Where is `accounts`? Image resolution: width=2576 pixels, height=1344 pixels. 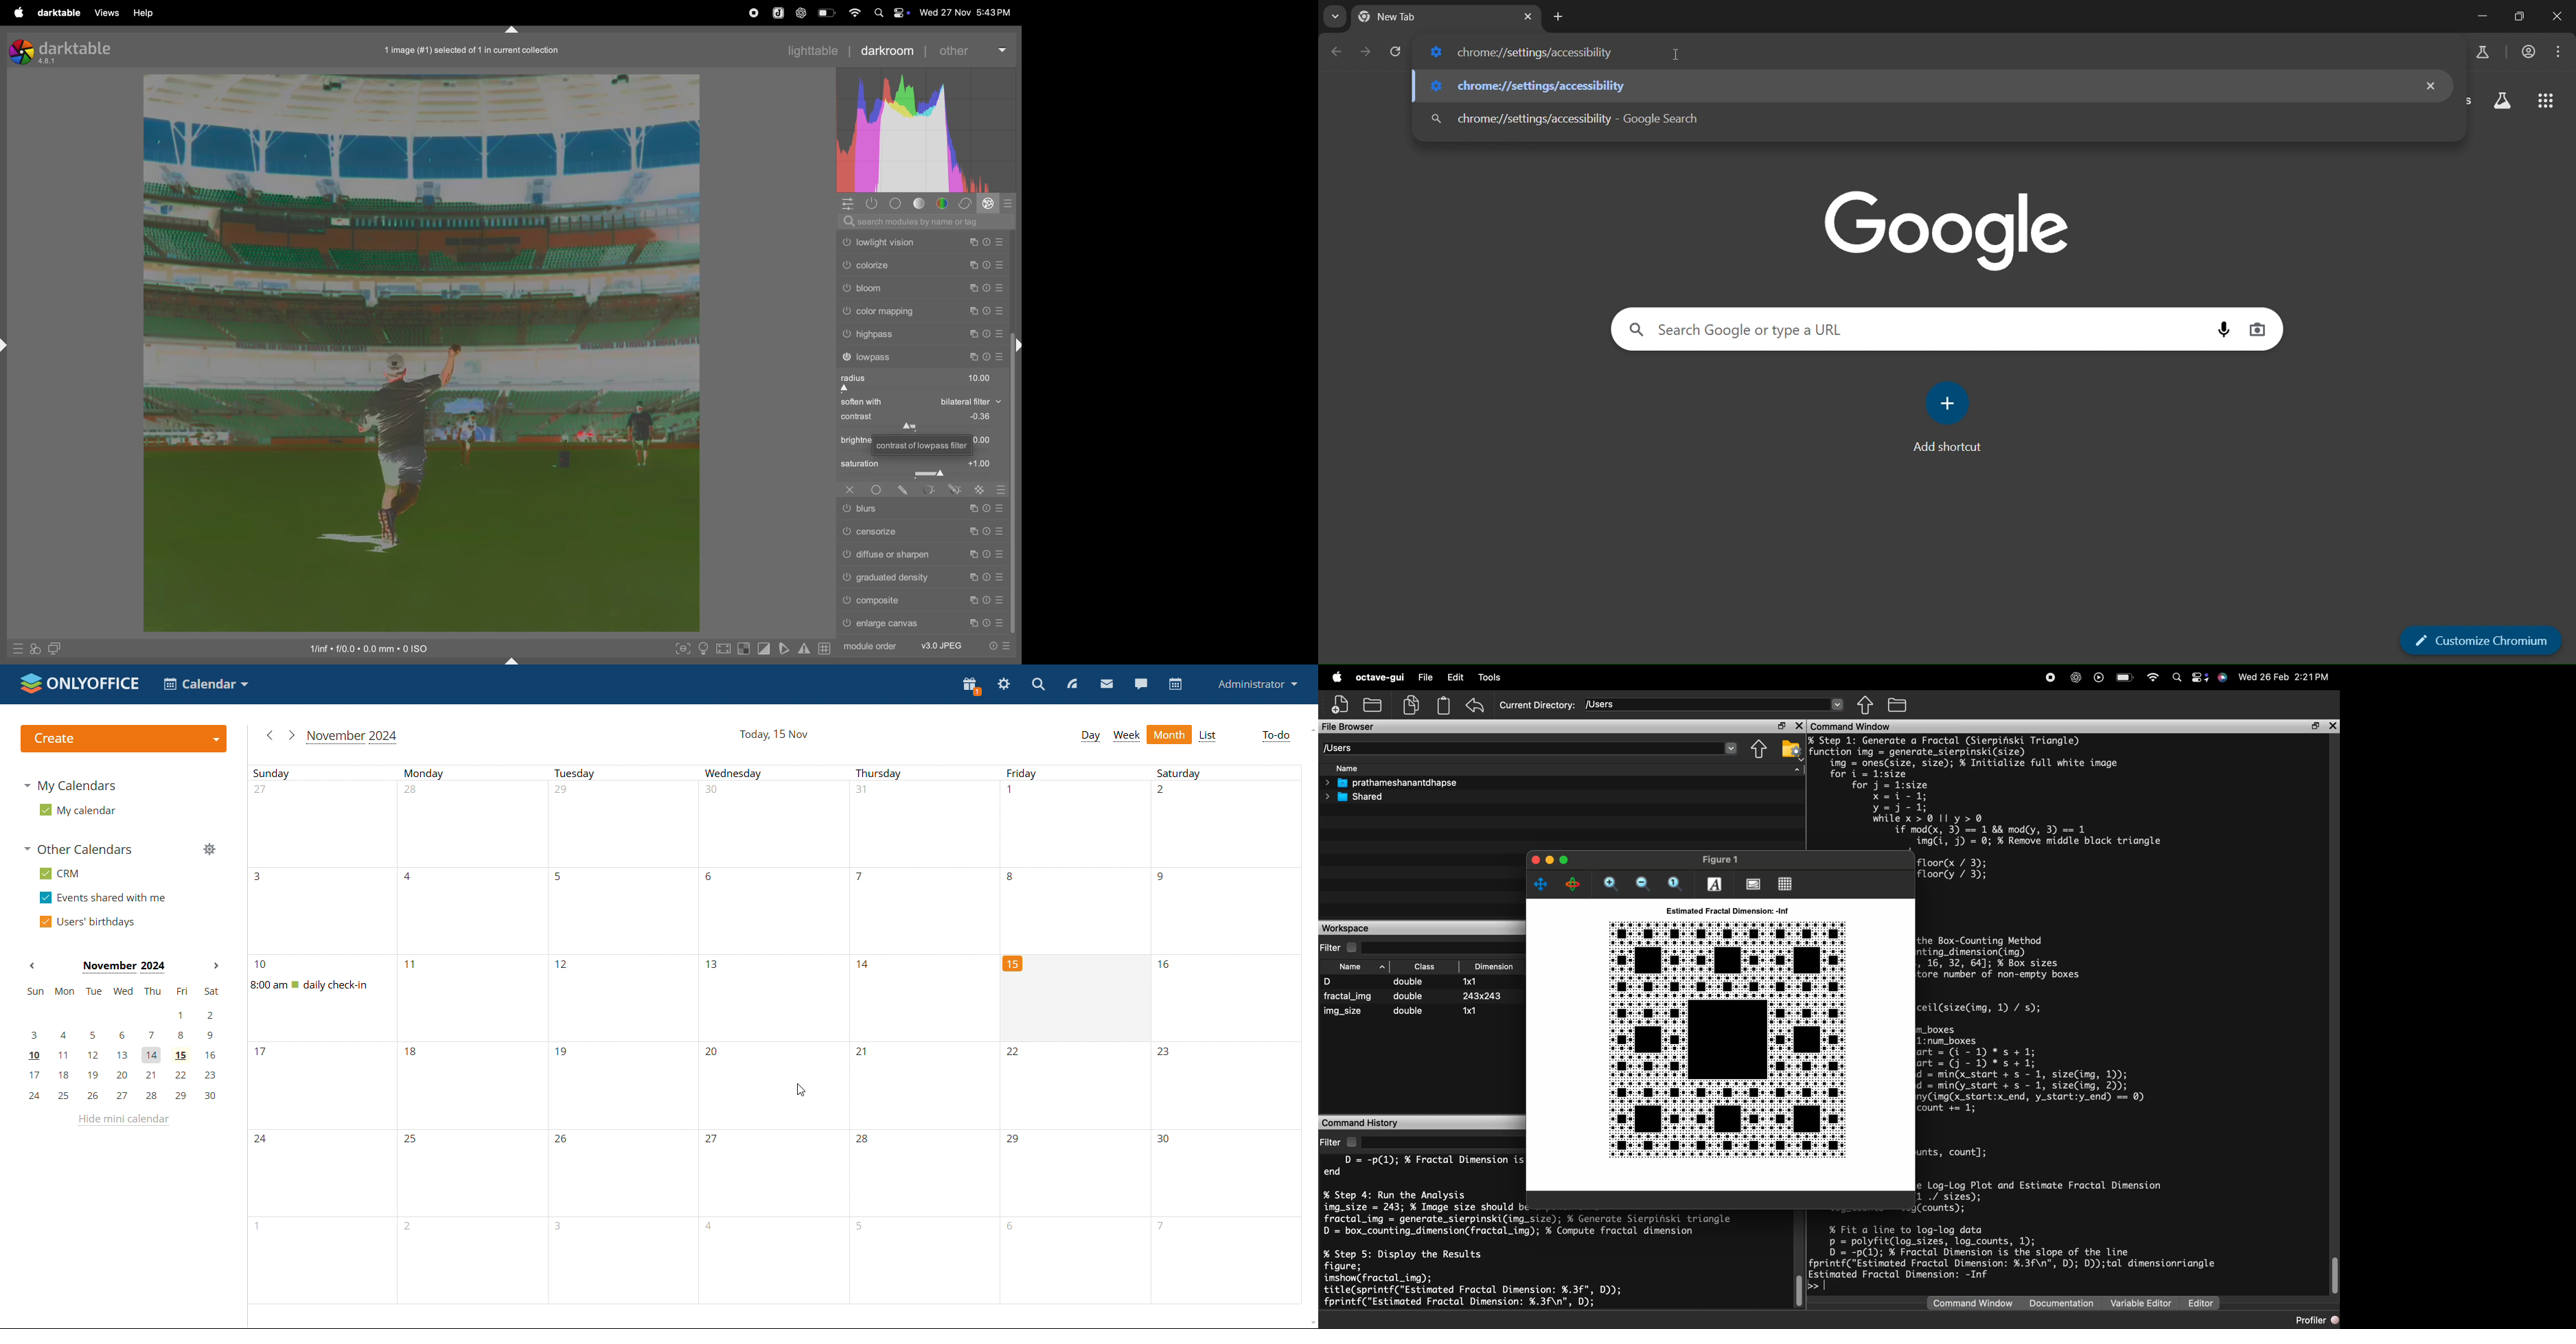 accounts is located at coordinates (2526, 52).